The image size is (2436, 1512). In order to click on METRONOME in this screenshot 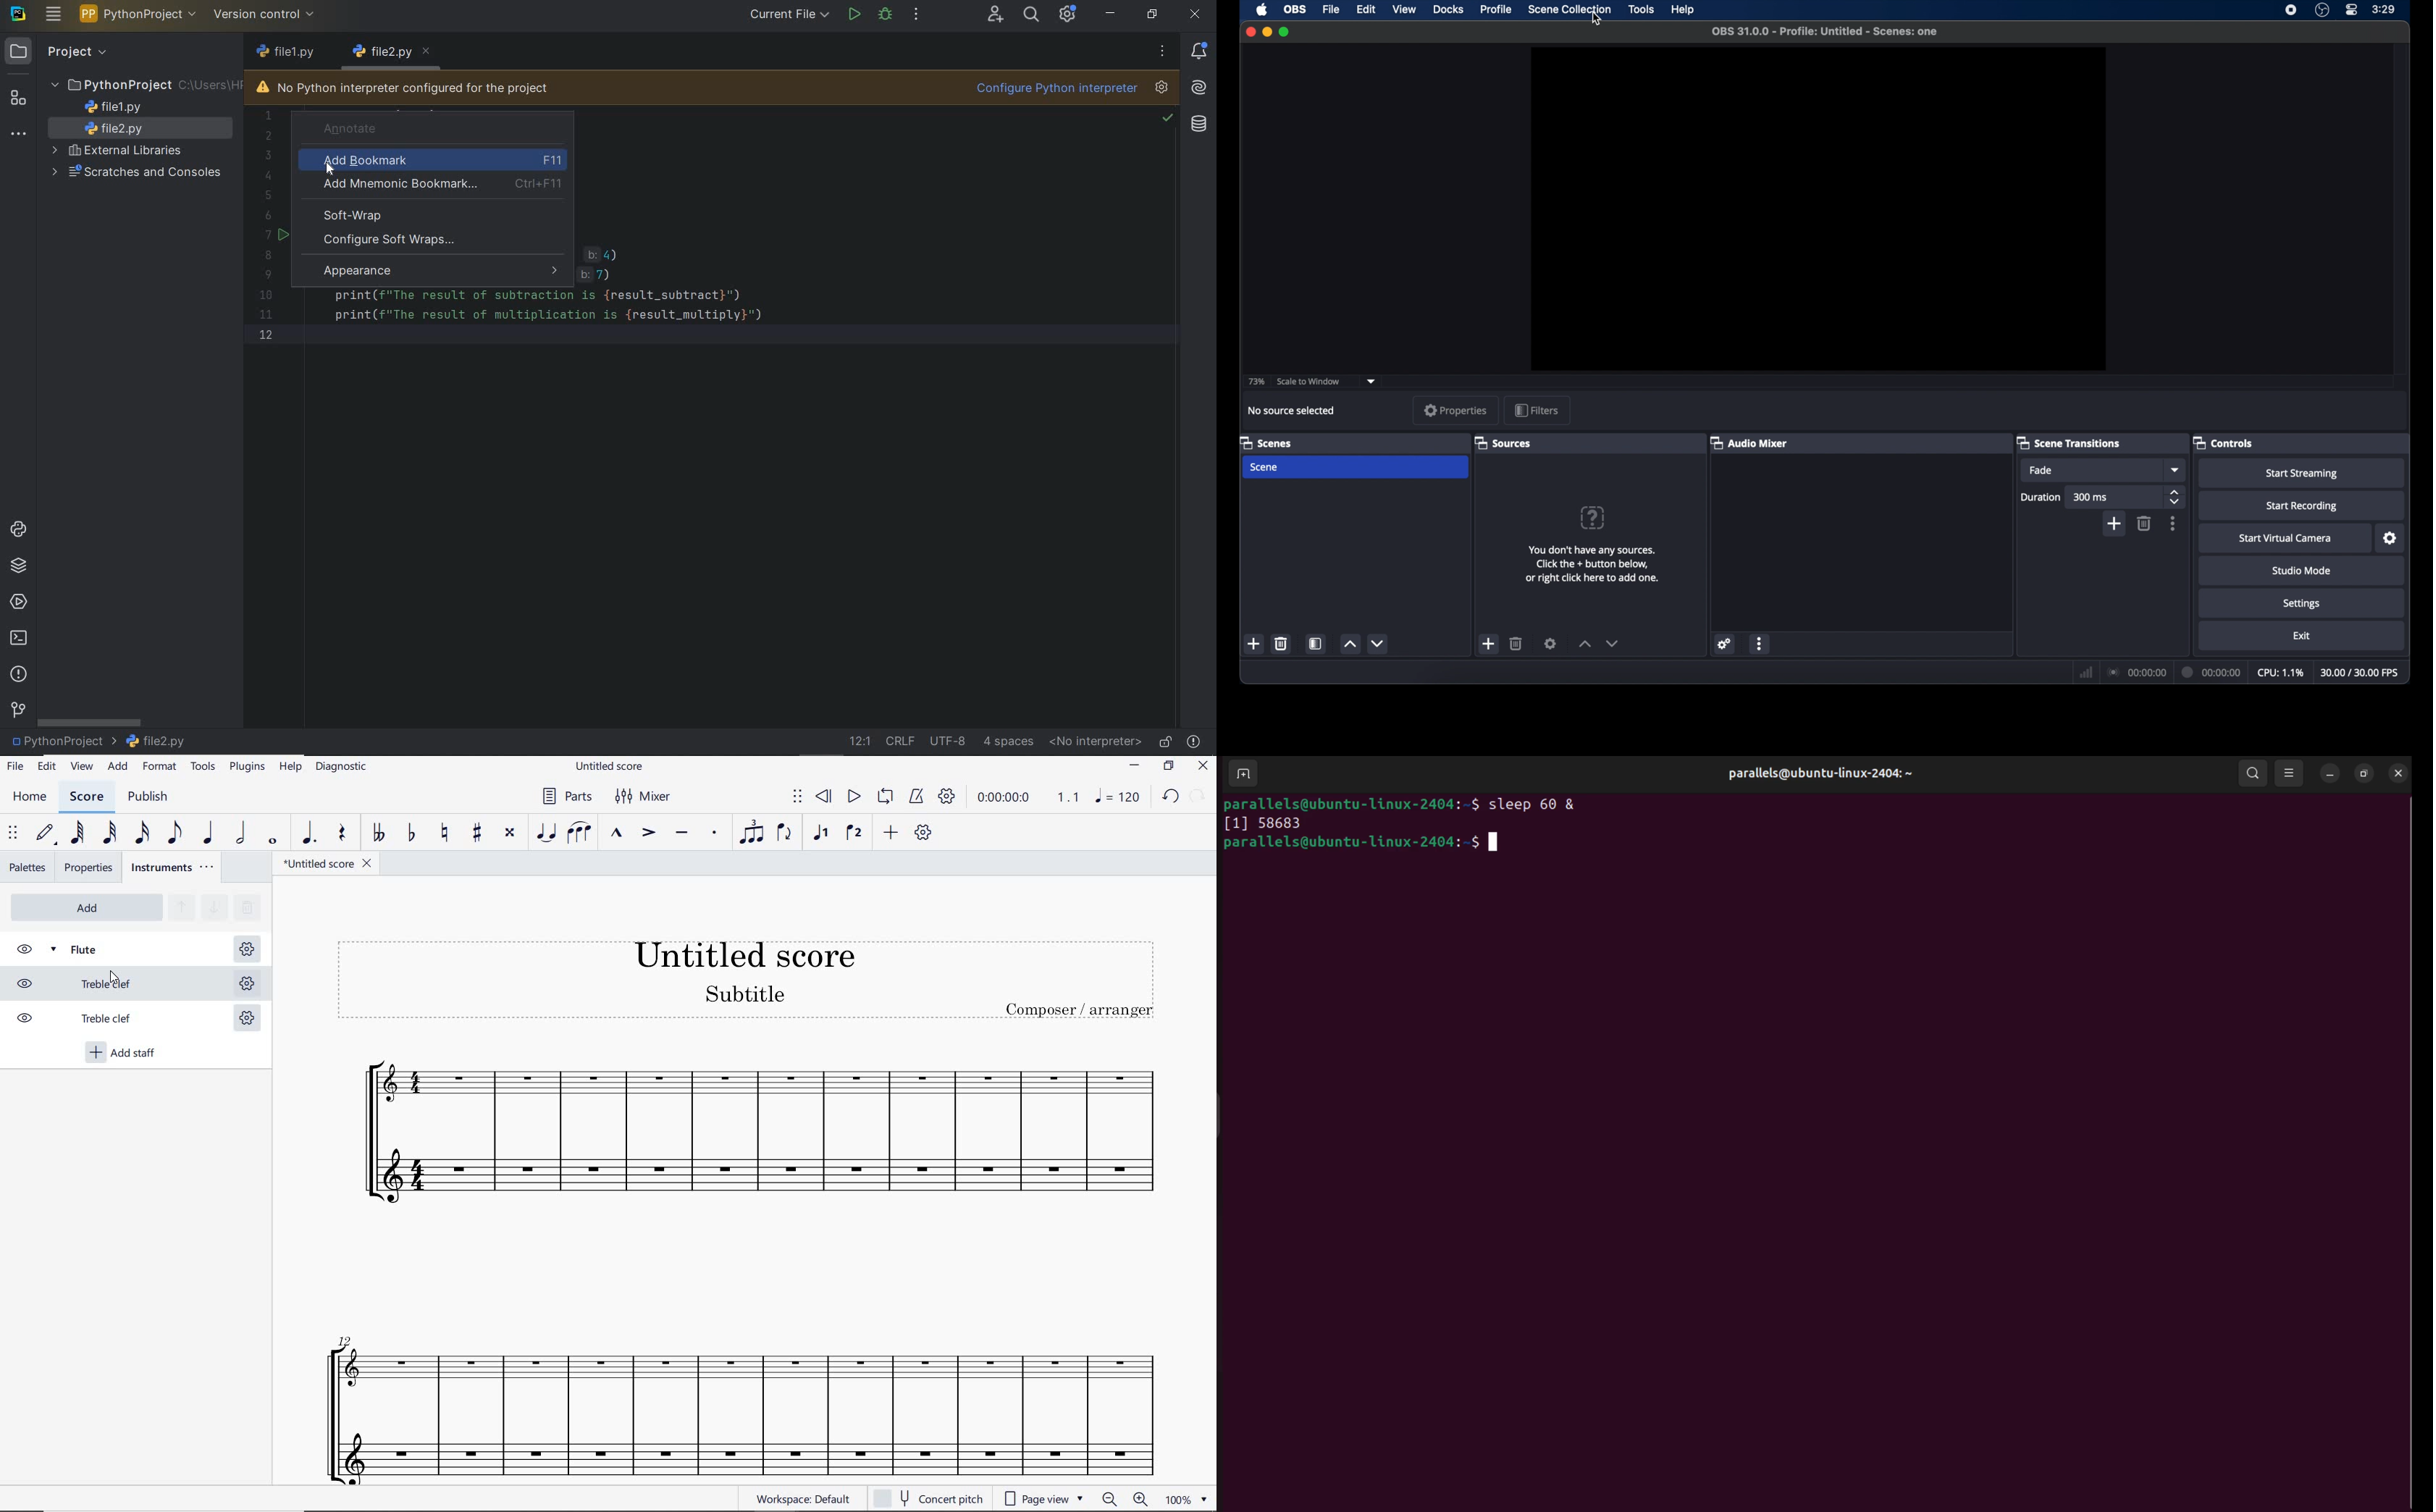, I will do `click(917, 797)`.